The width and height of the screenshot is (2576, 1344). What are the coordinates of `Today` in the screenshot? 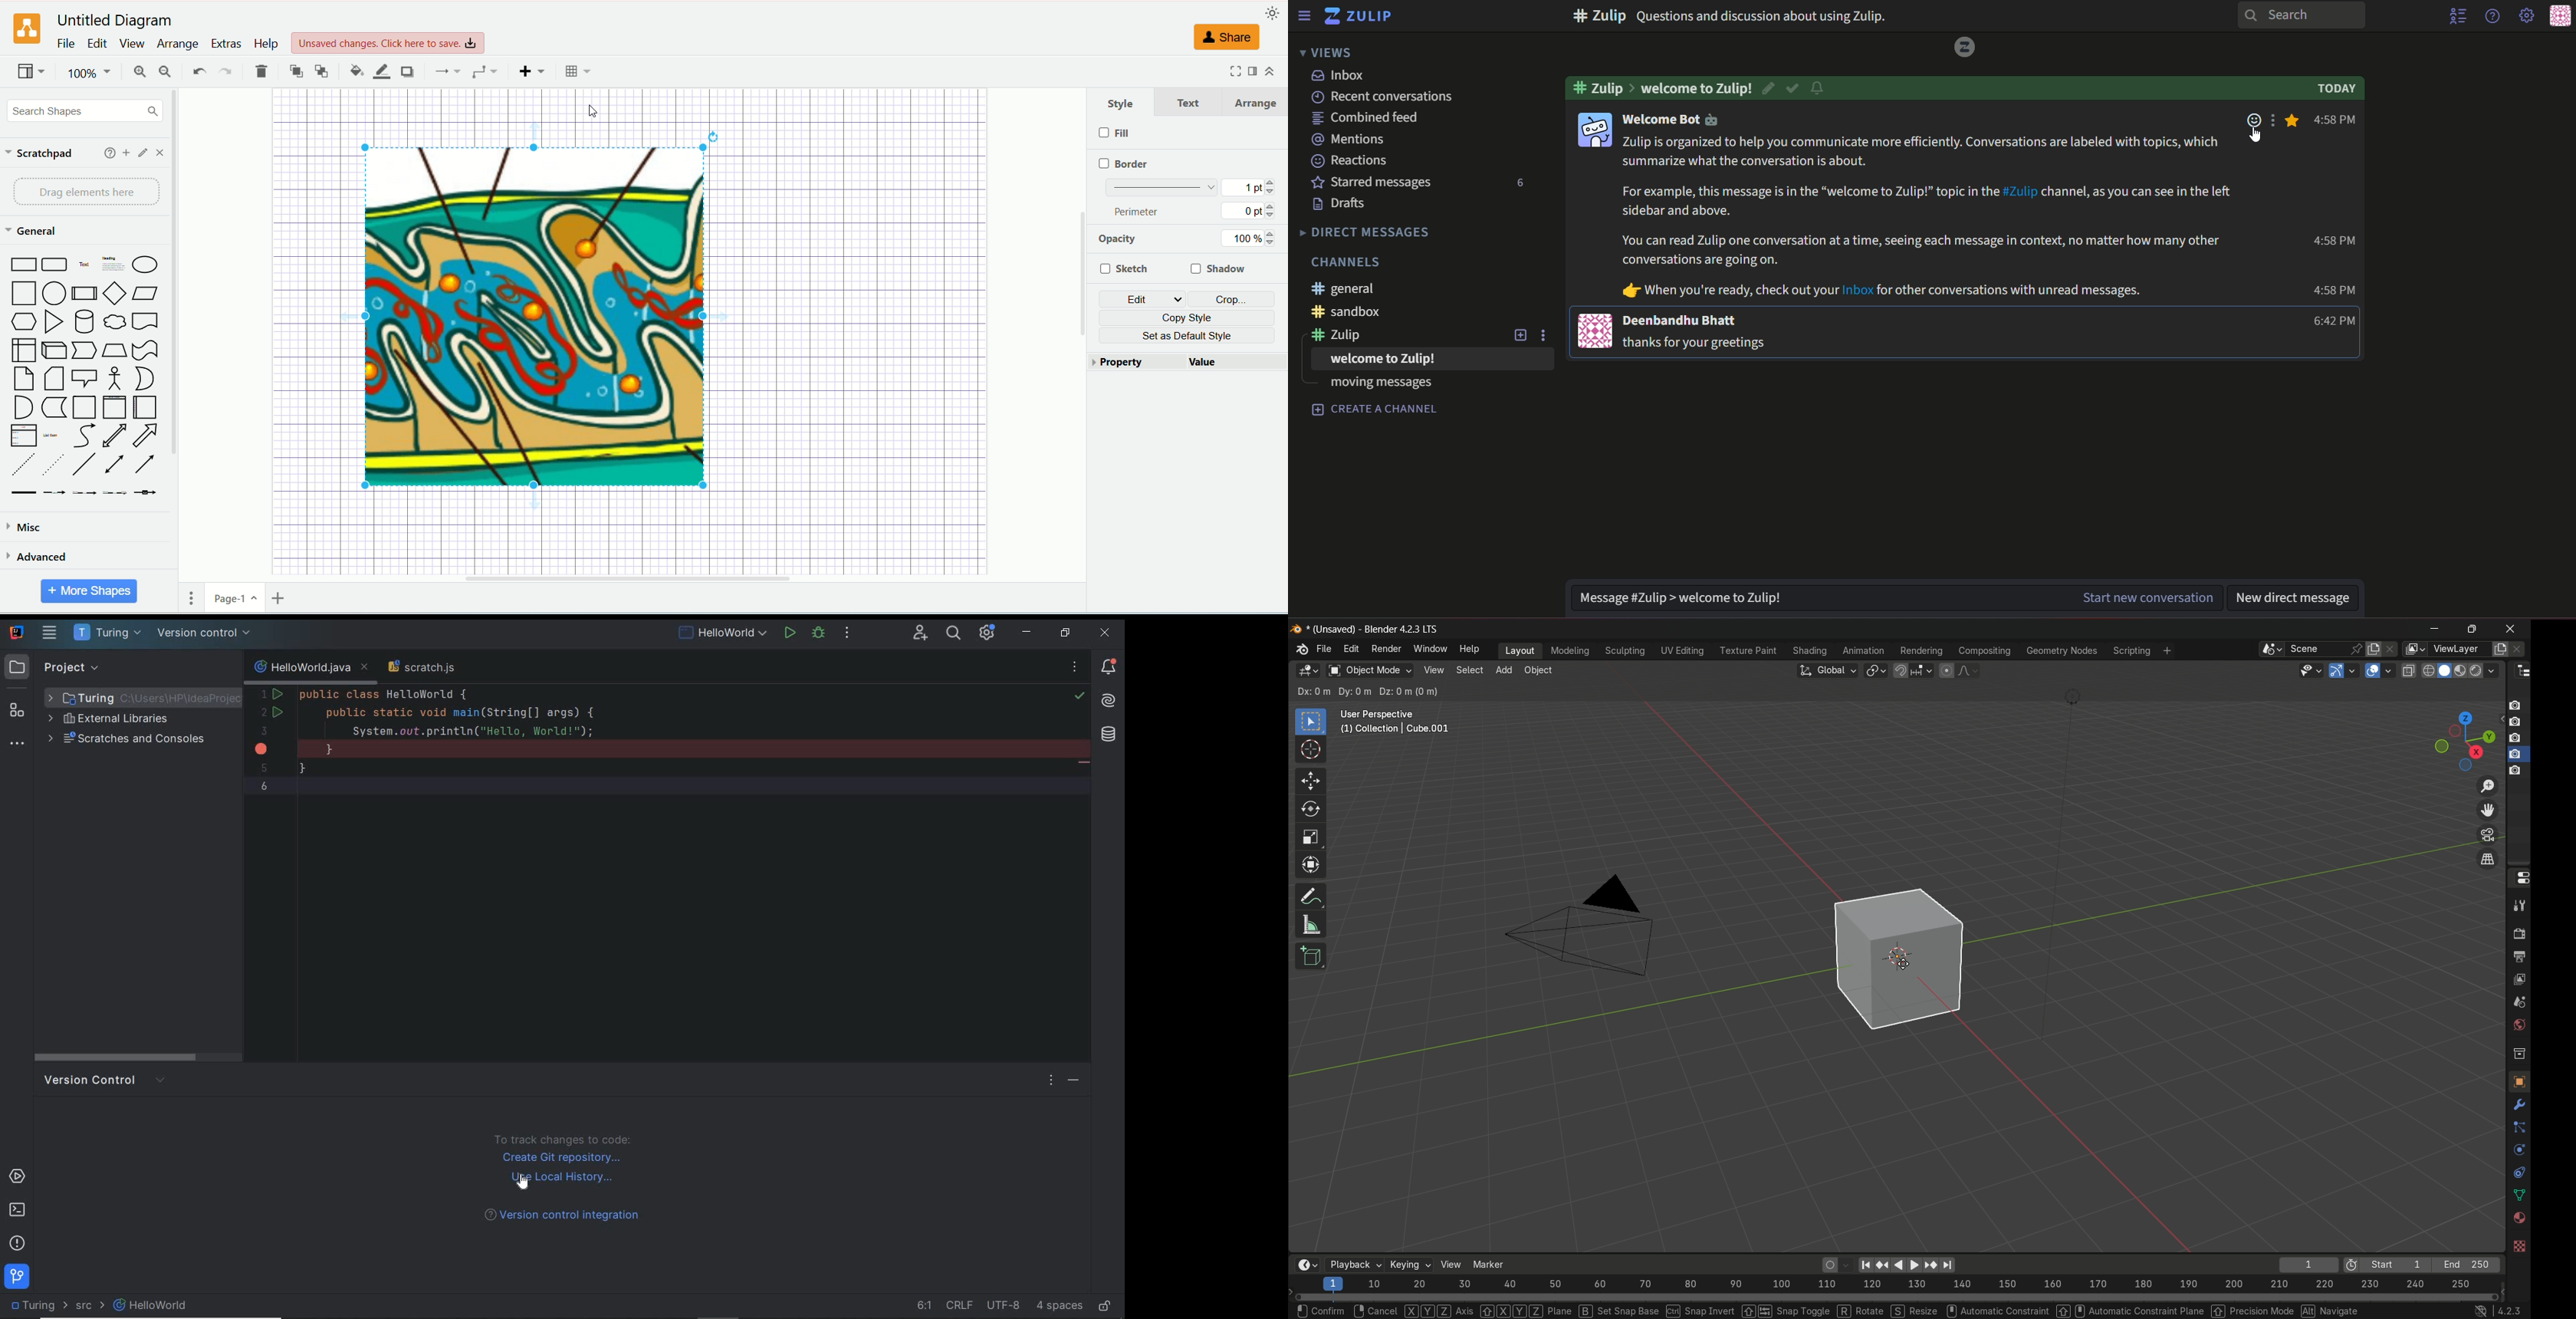 It's located at (2335, 88).